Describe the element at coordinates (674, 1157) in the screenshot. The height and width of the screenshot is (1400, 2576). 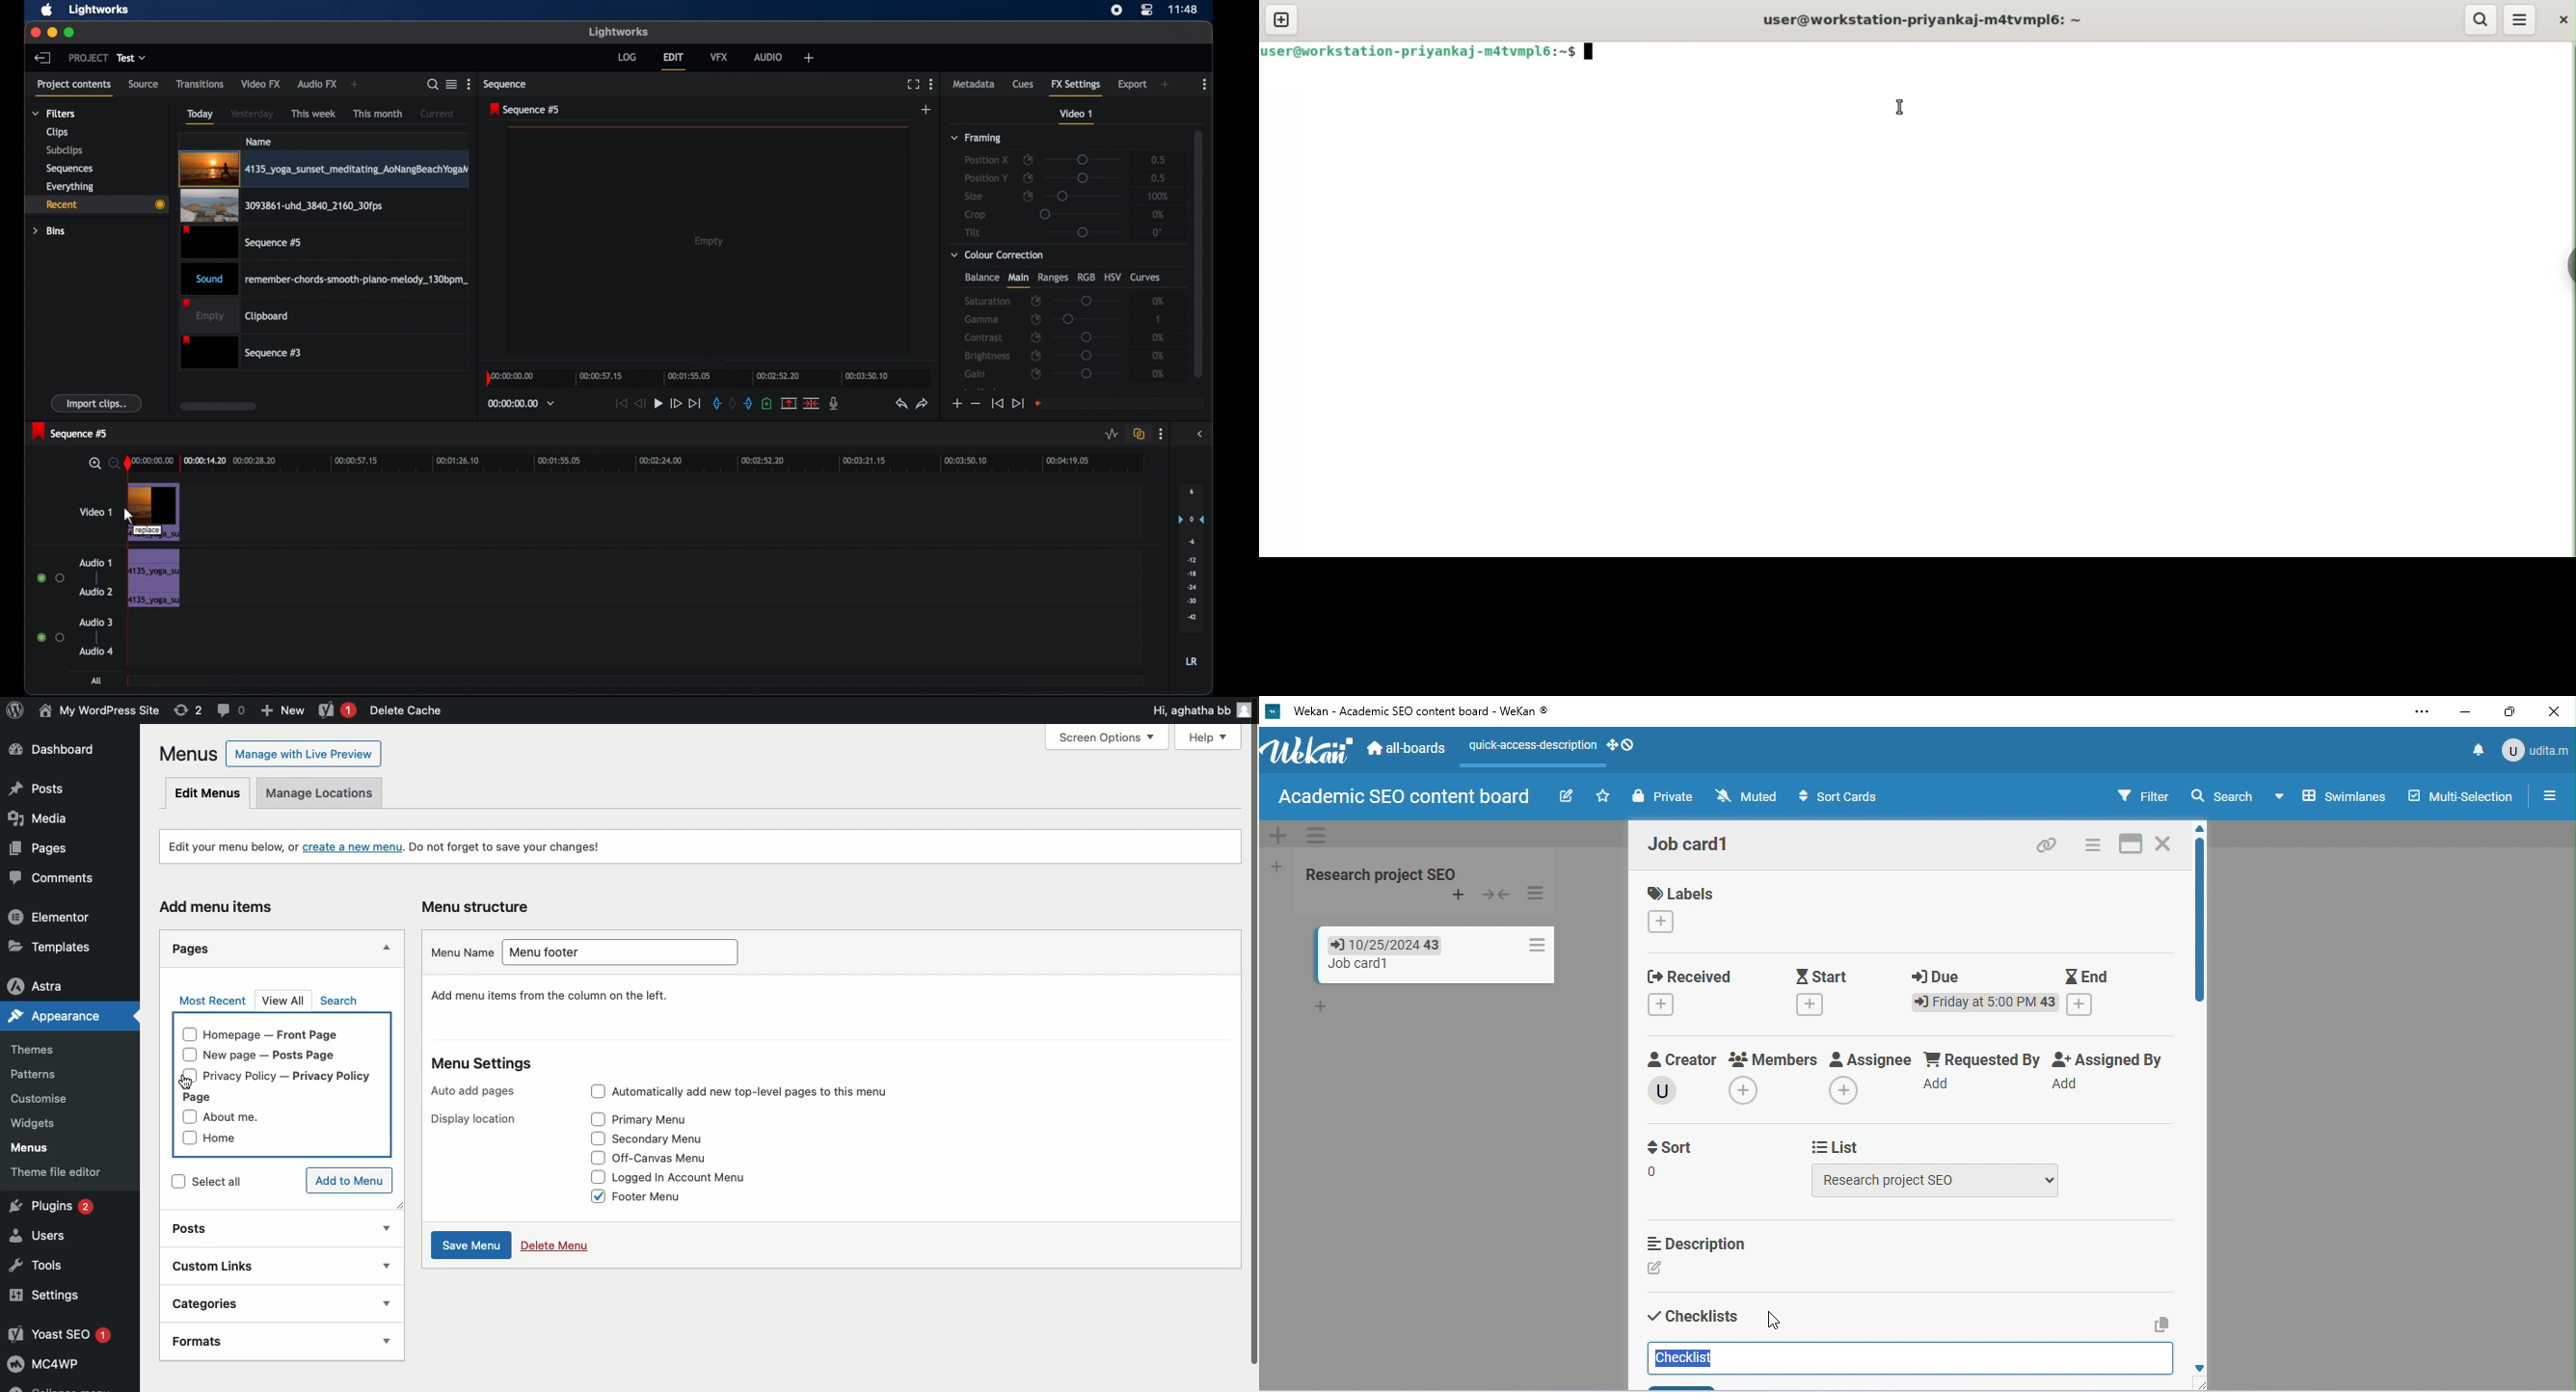
I see `Off-canvas menu` at that location.